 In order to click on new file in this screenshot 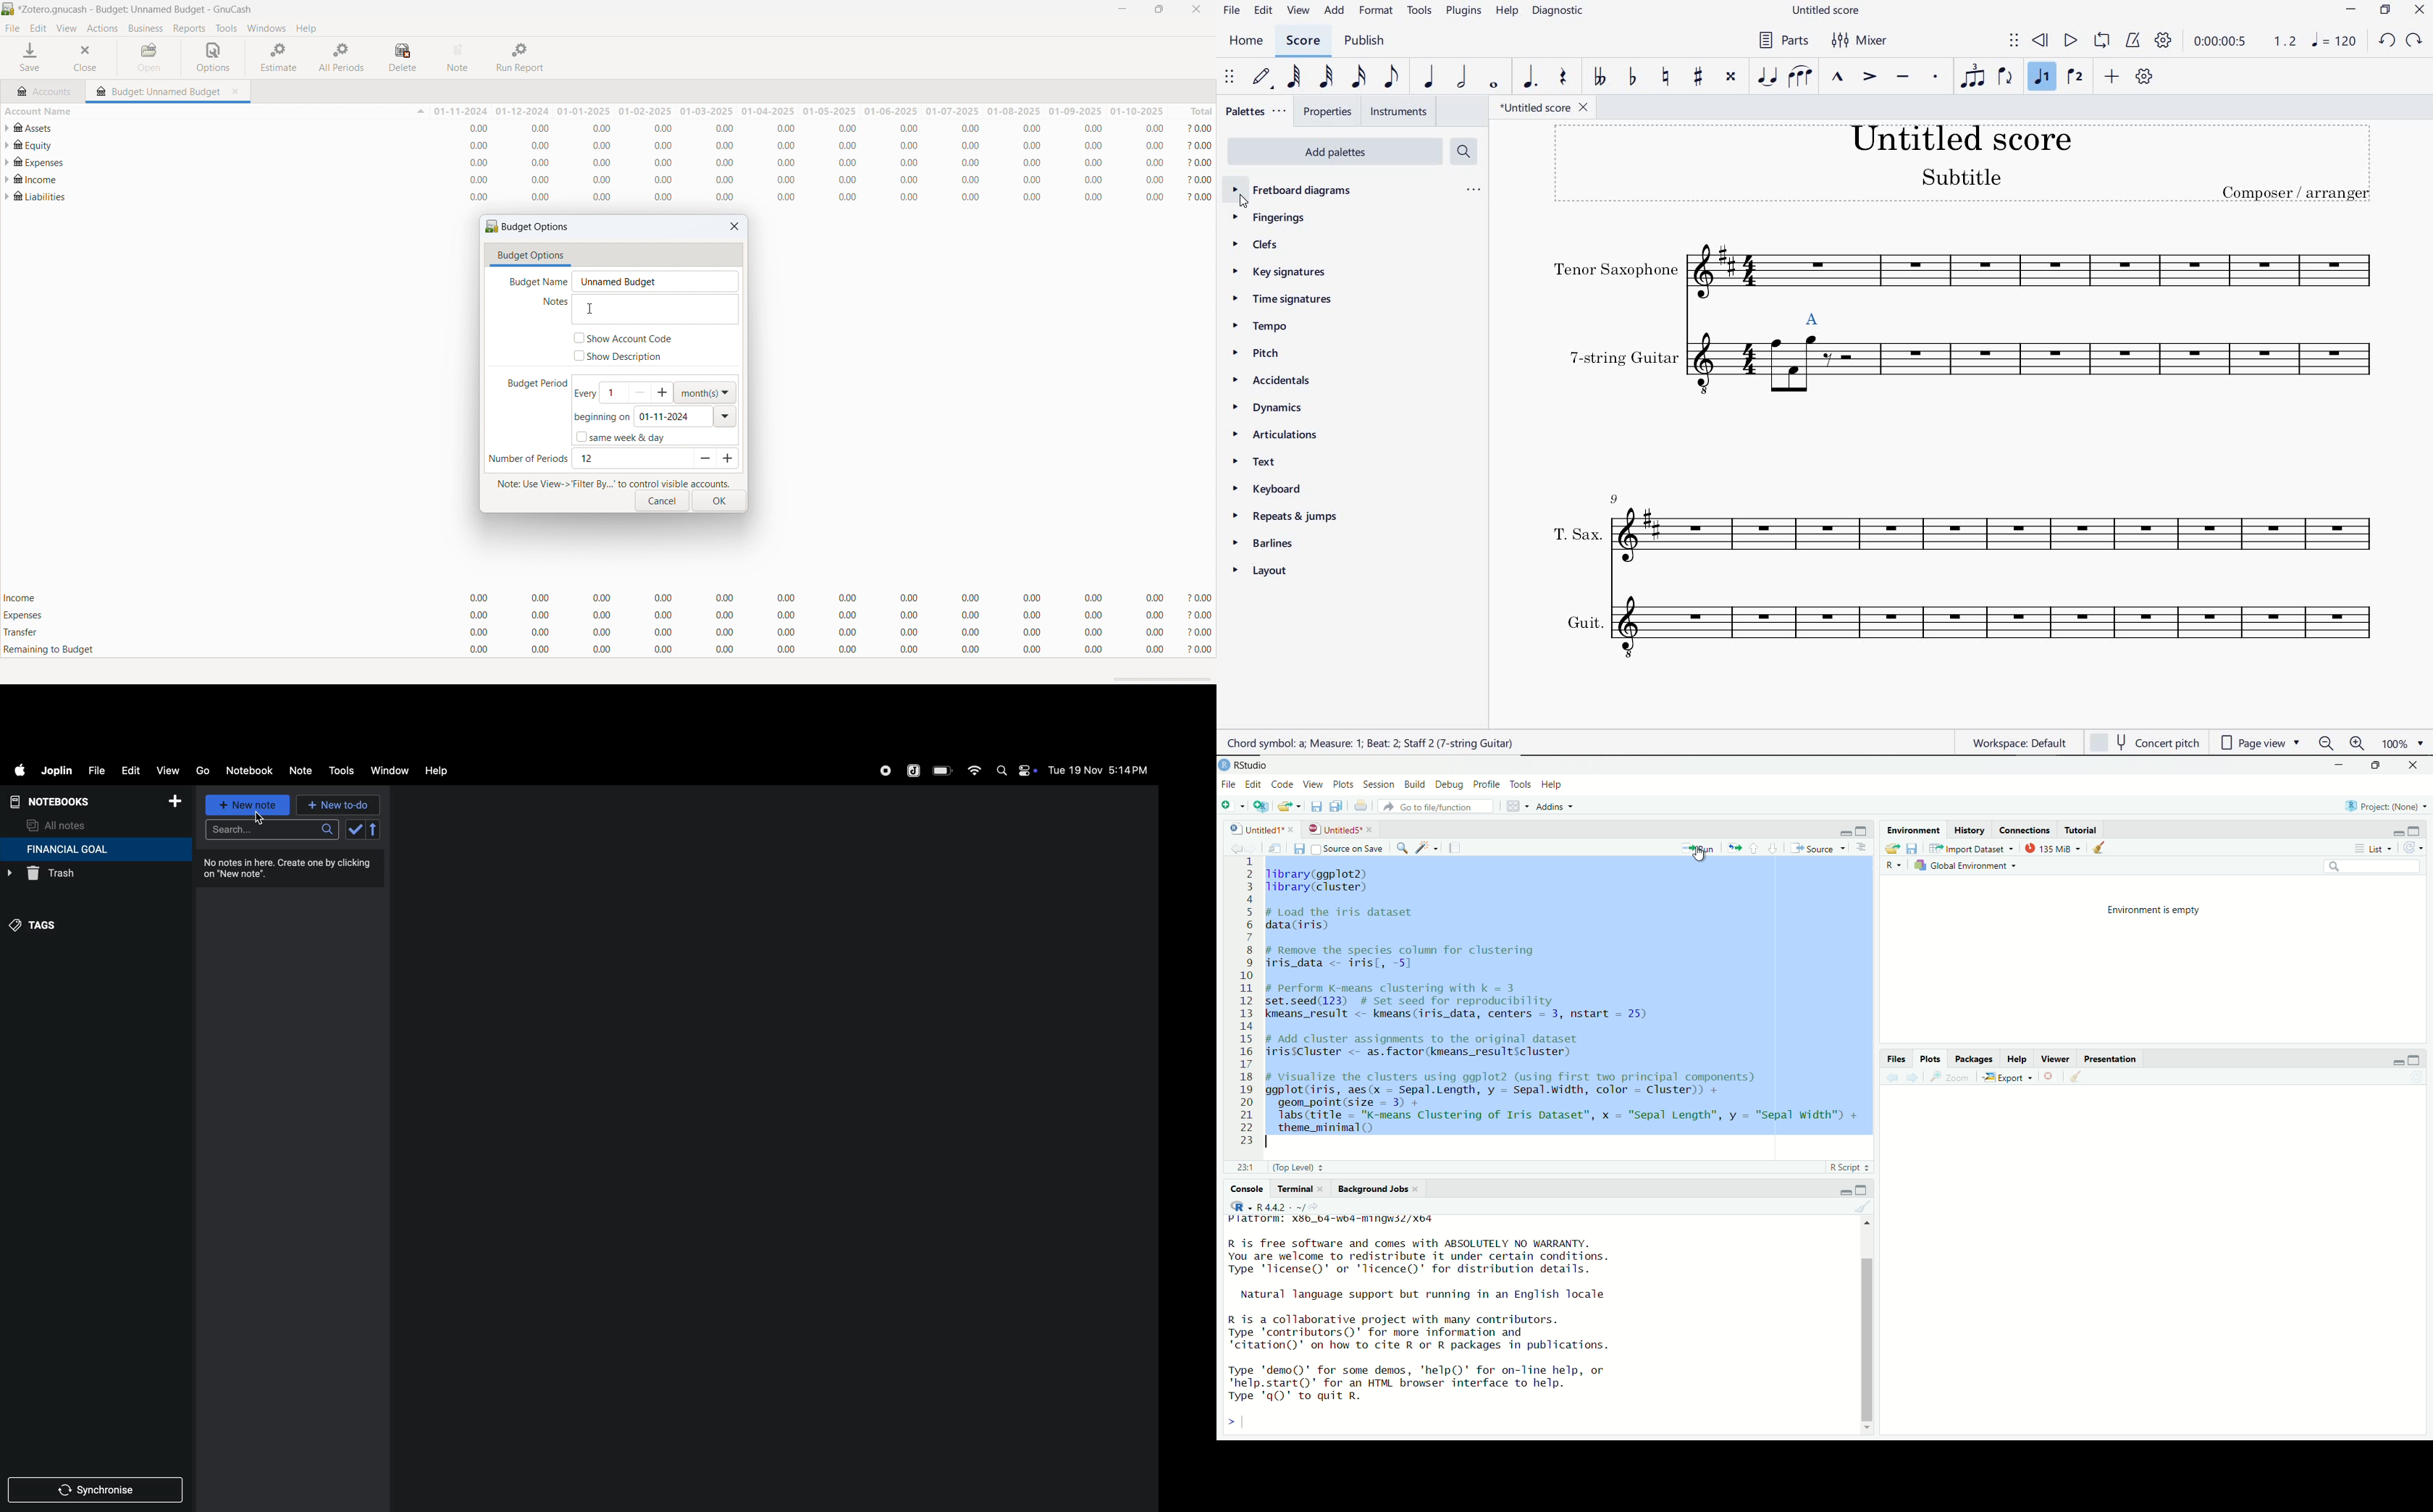, I will do `click(1232, 805)`.